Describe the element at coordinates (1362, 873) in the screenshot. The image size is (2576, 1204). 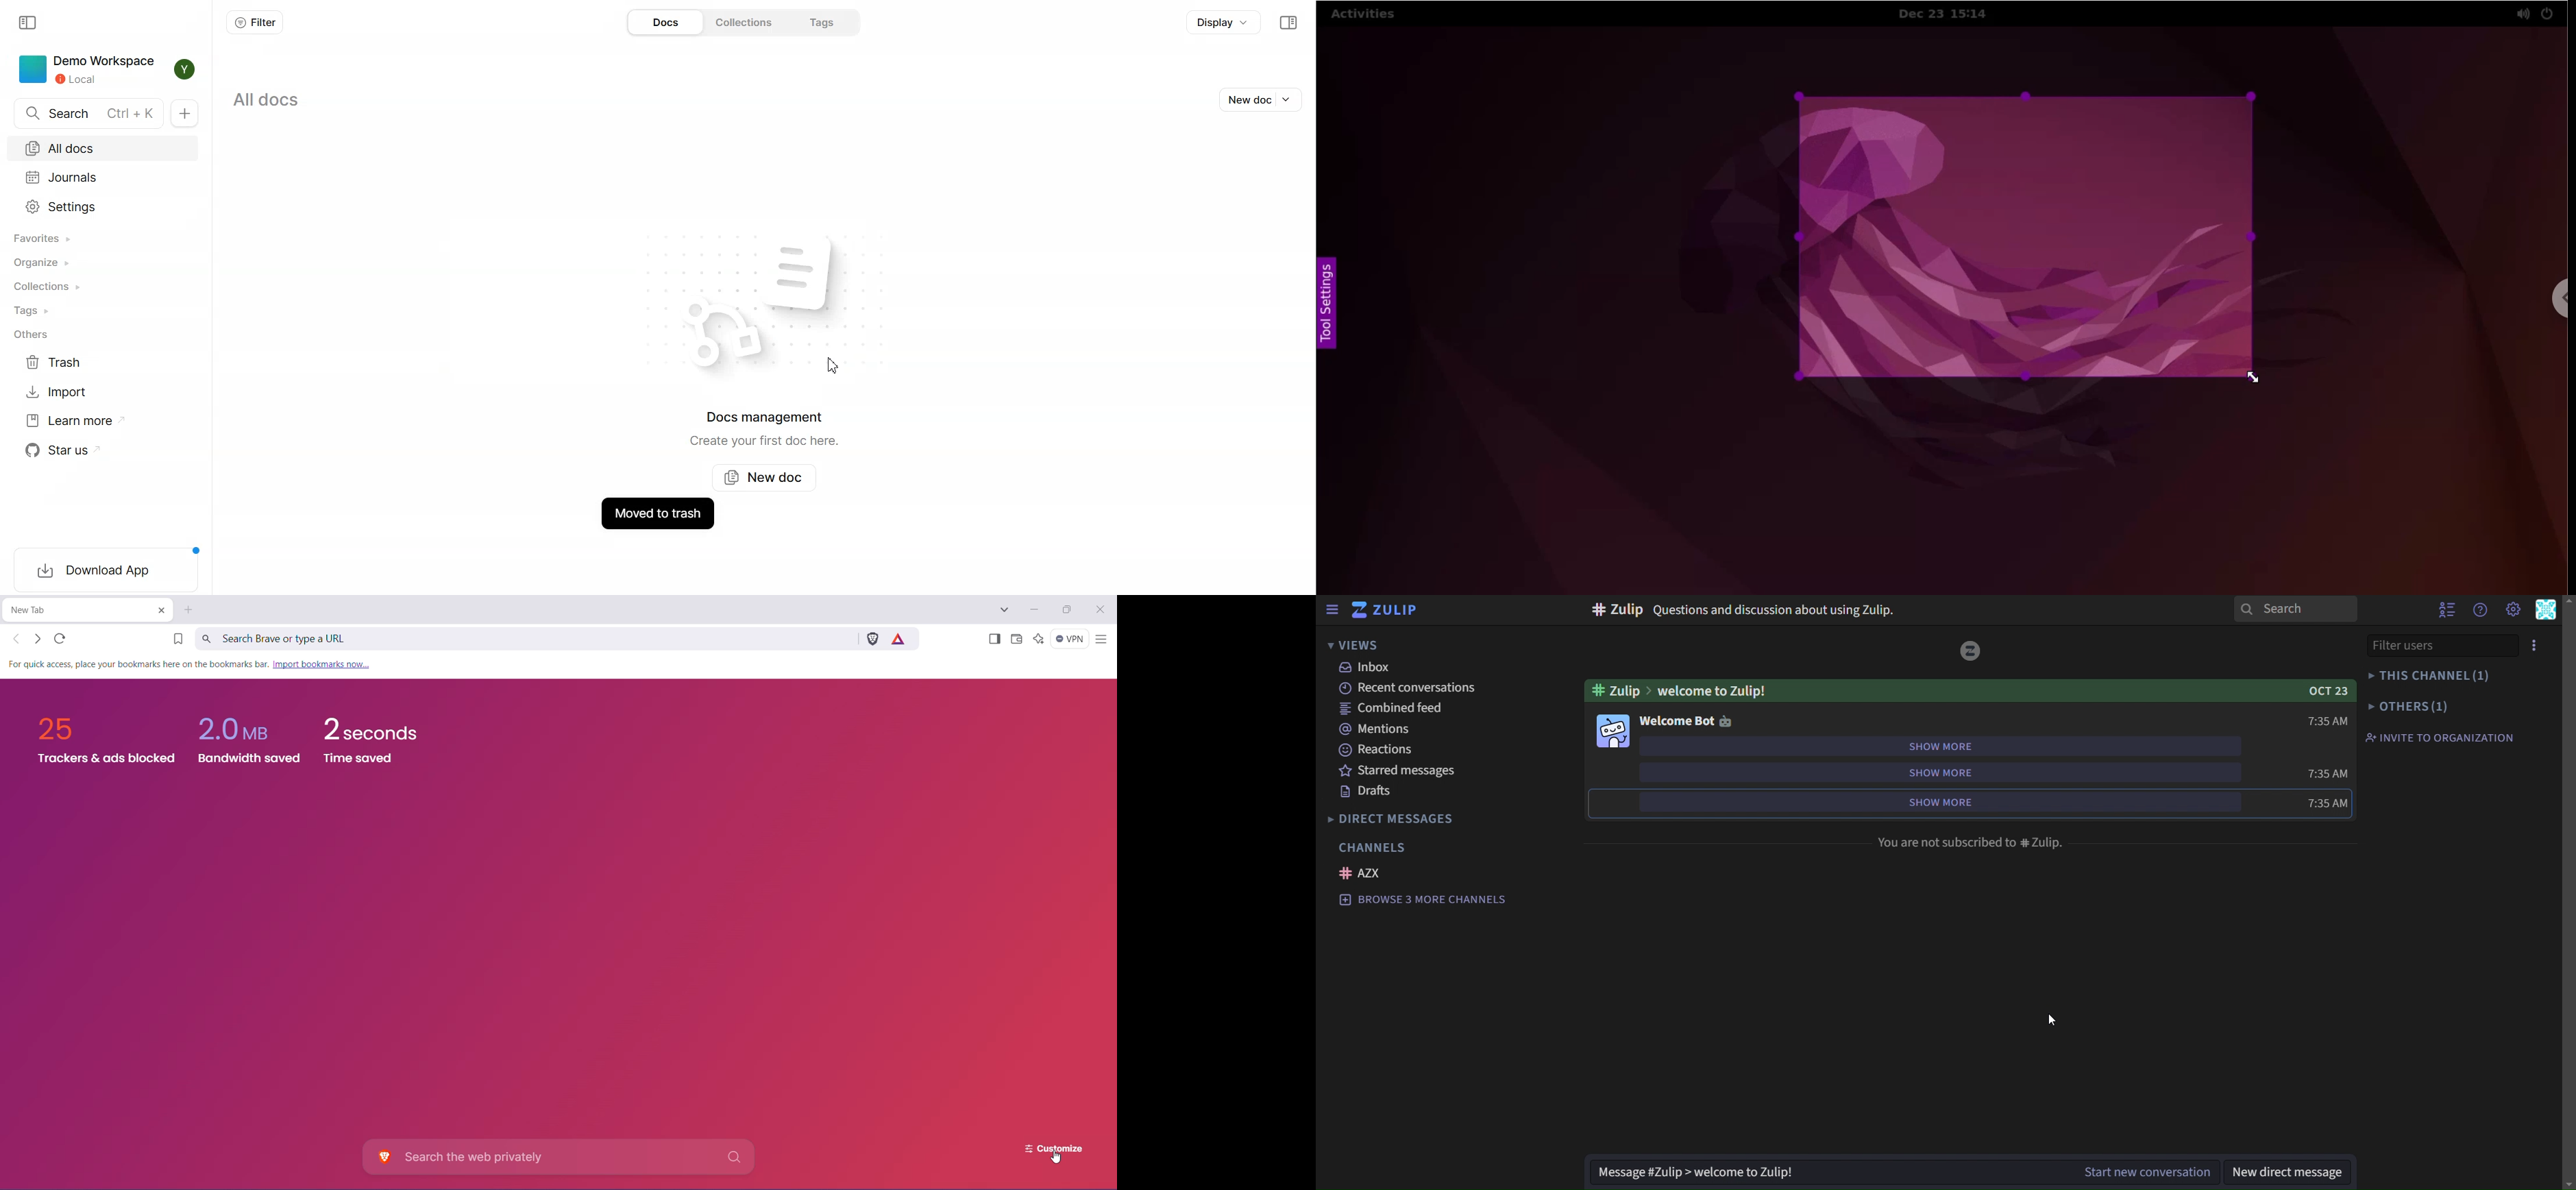
I see `AZX` at that location.